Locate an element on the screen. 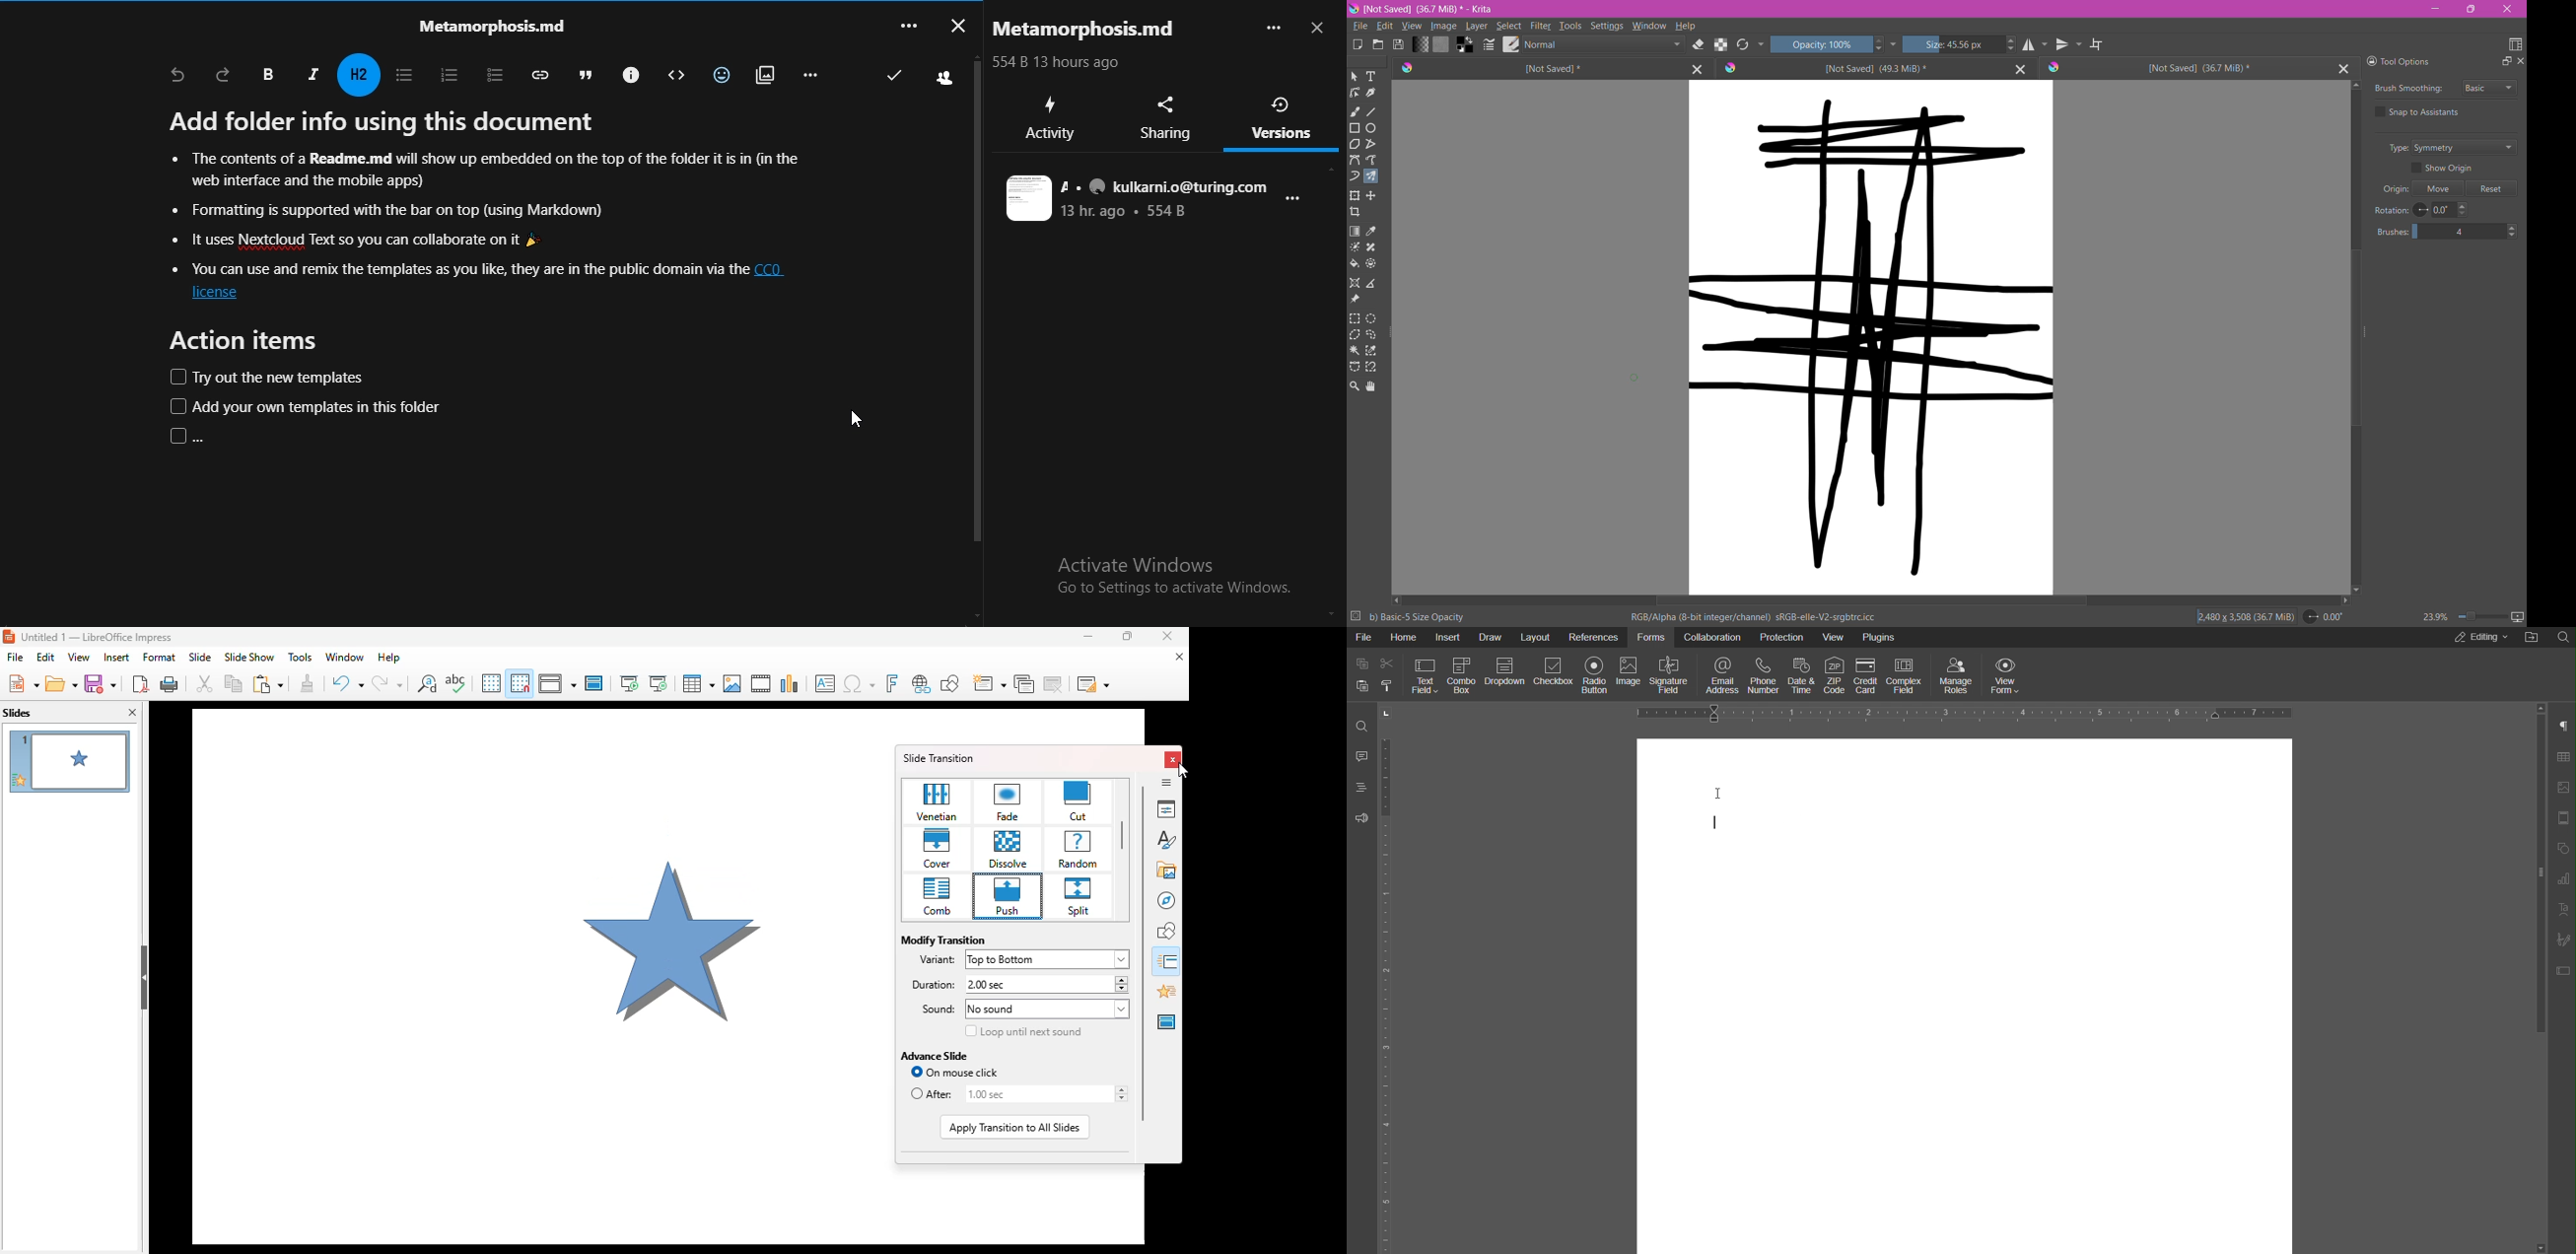  redo is located at coordinates (224, 74).